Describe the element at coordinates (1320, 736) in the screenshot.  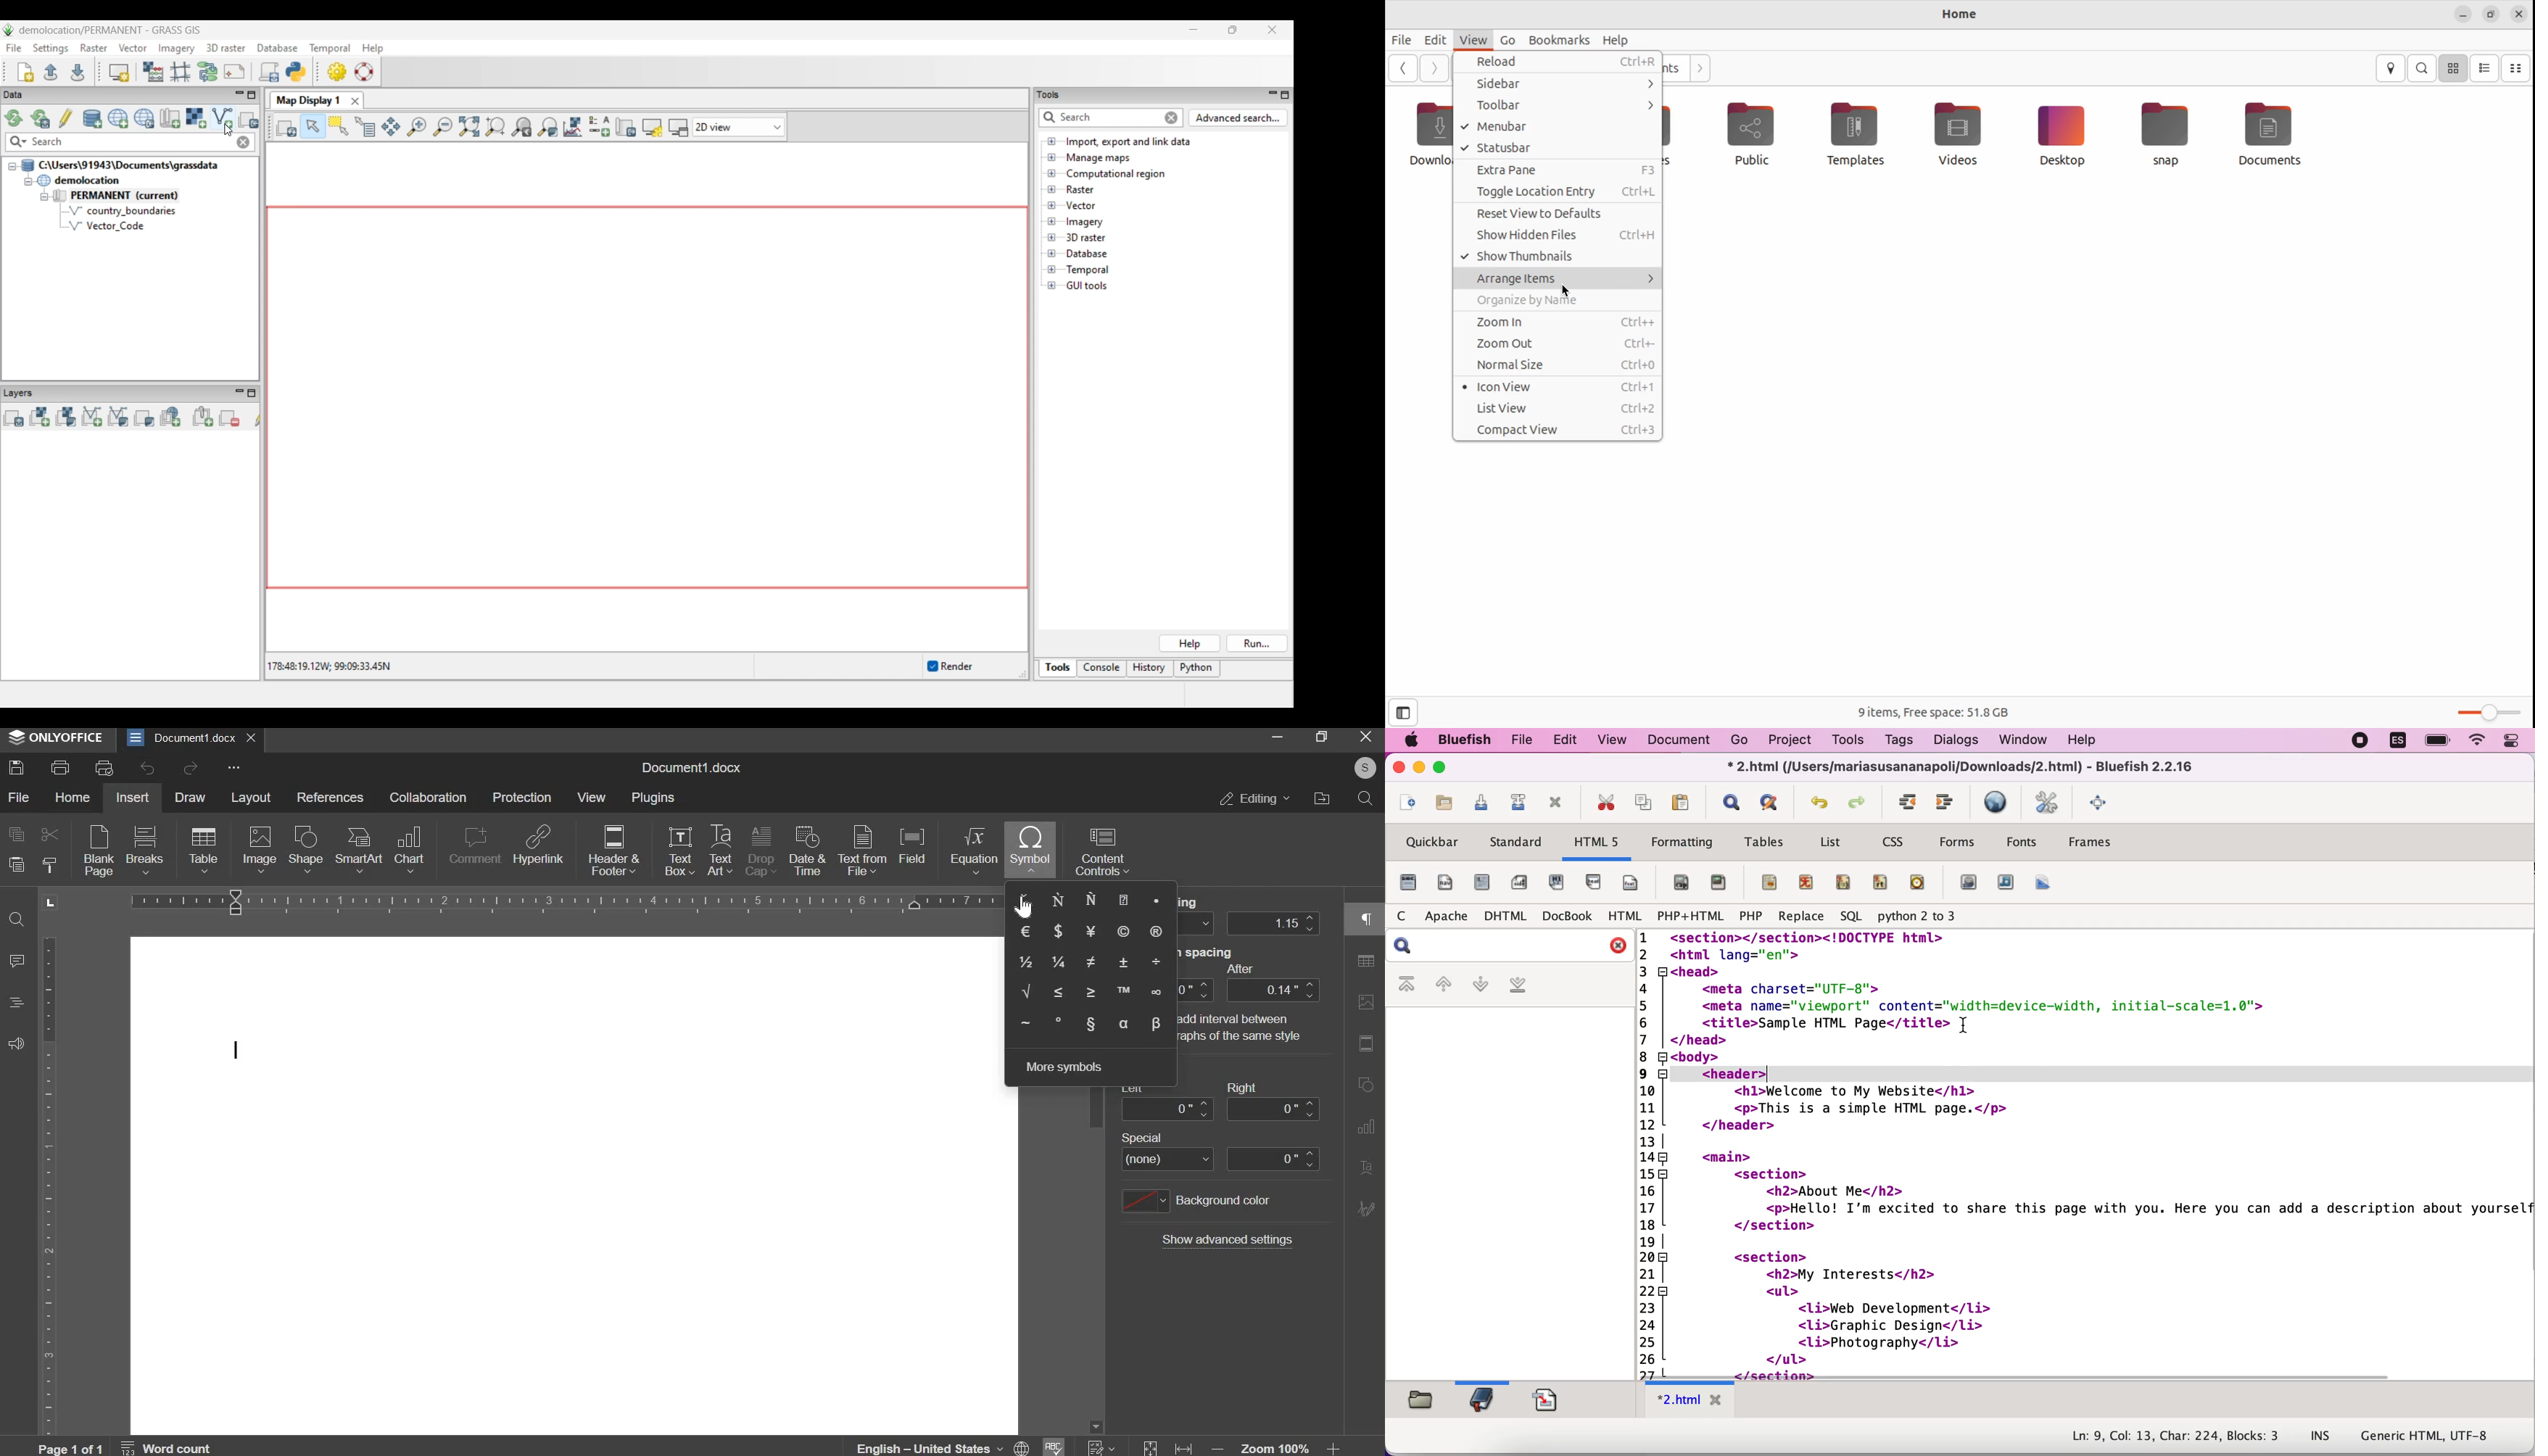
I see `maximize` at that location.